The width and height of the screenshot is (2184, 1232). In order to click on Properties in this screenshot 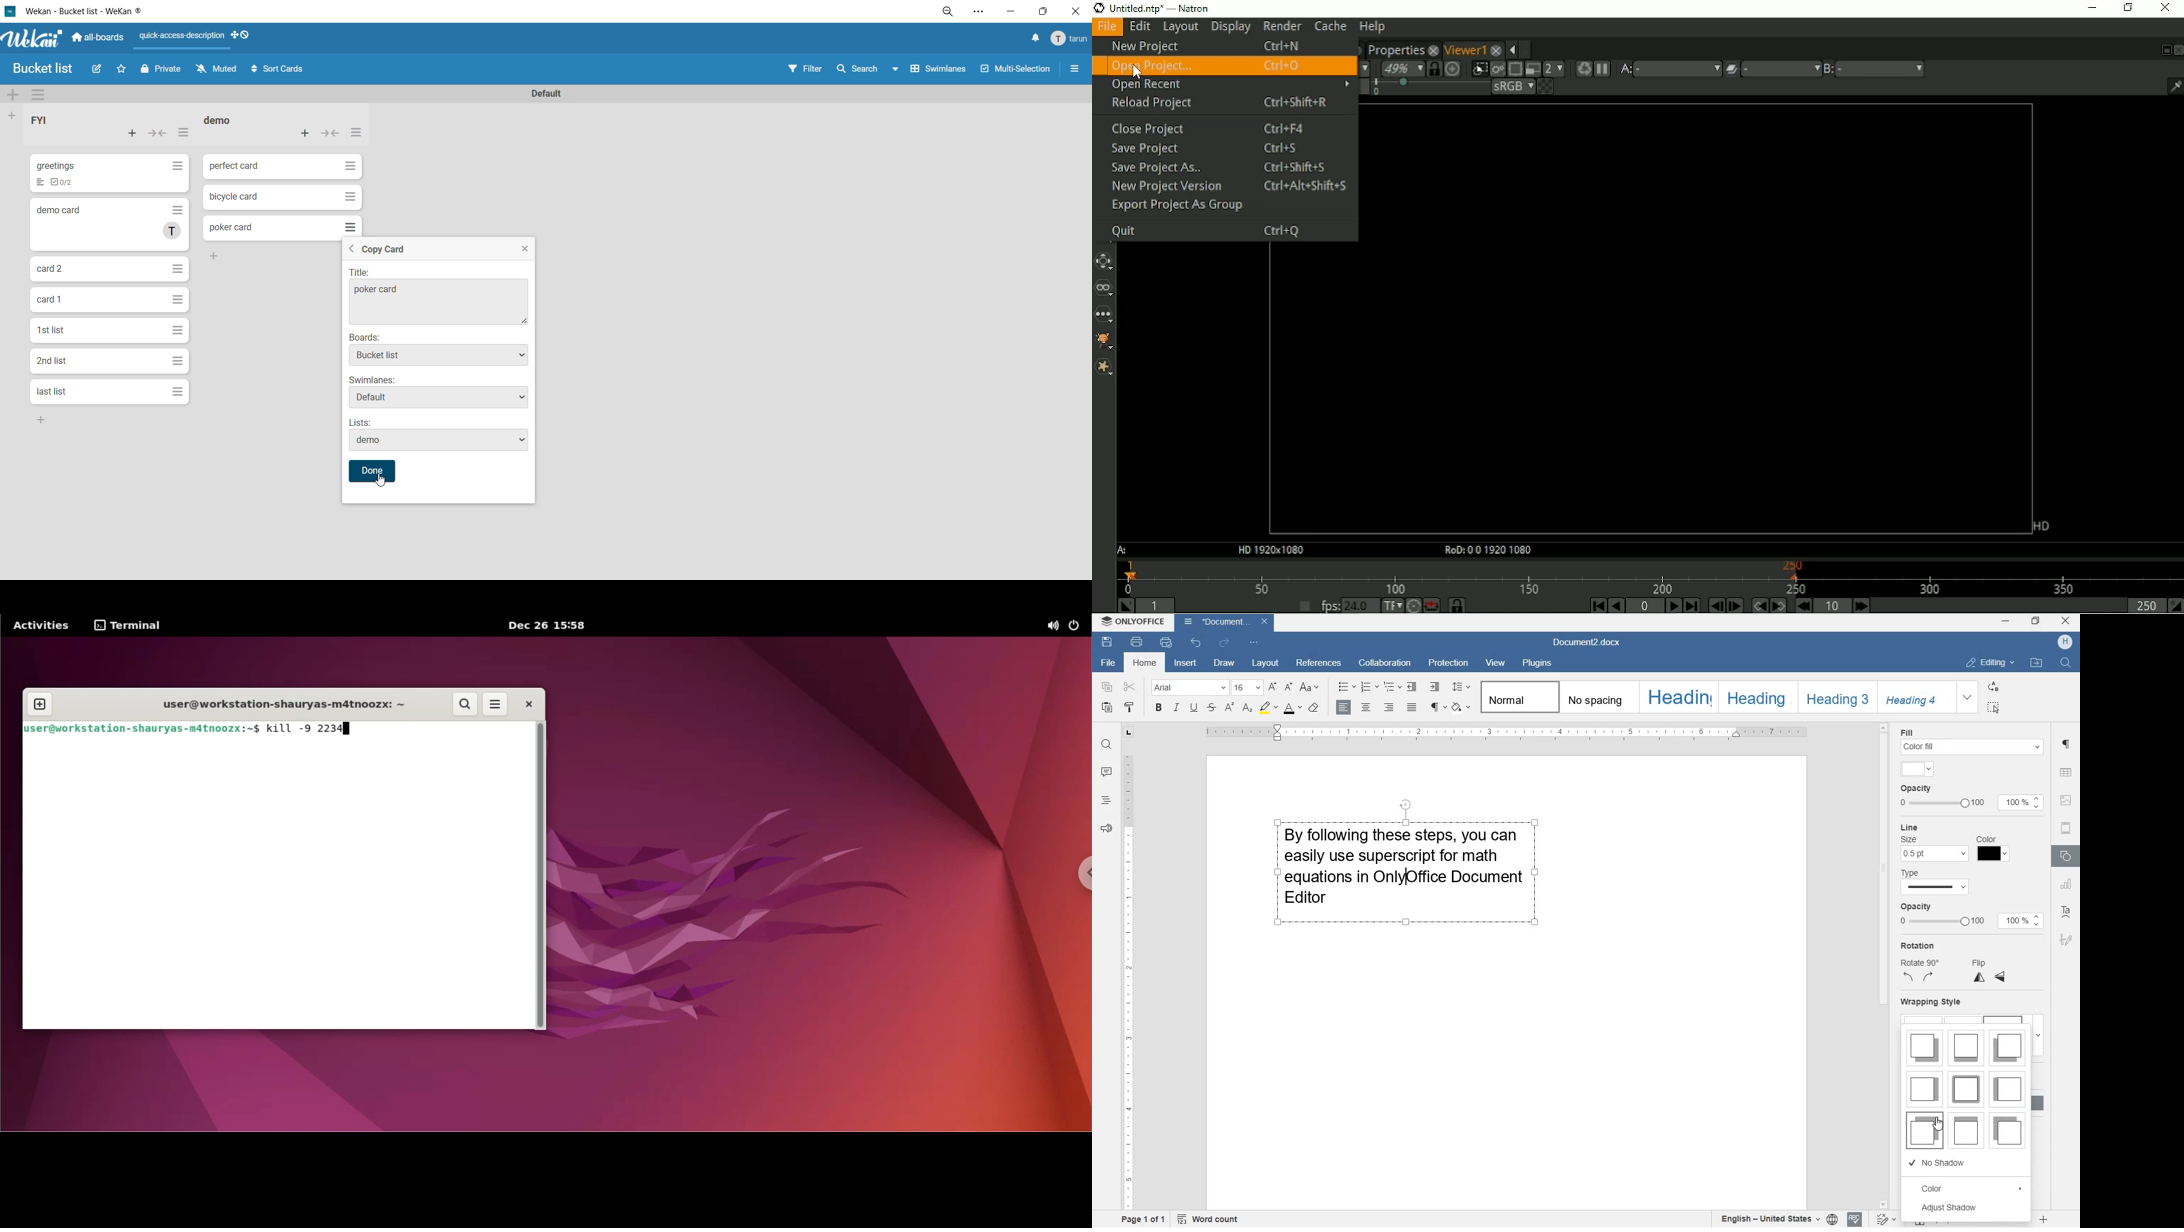, I will do `click(1394, 48)`.